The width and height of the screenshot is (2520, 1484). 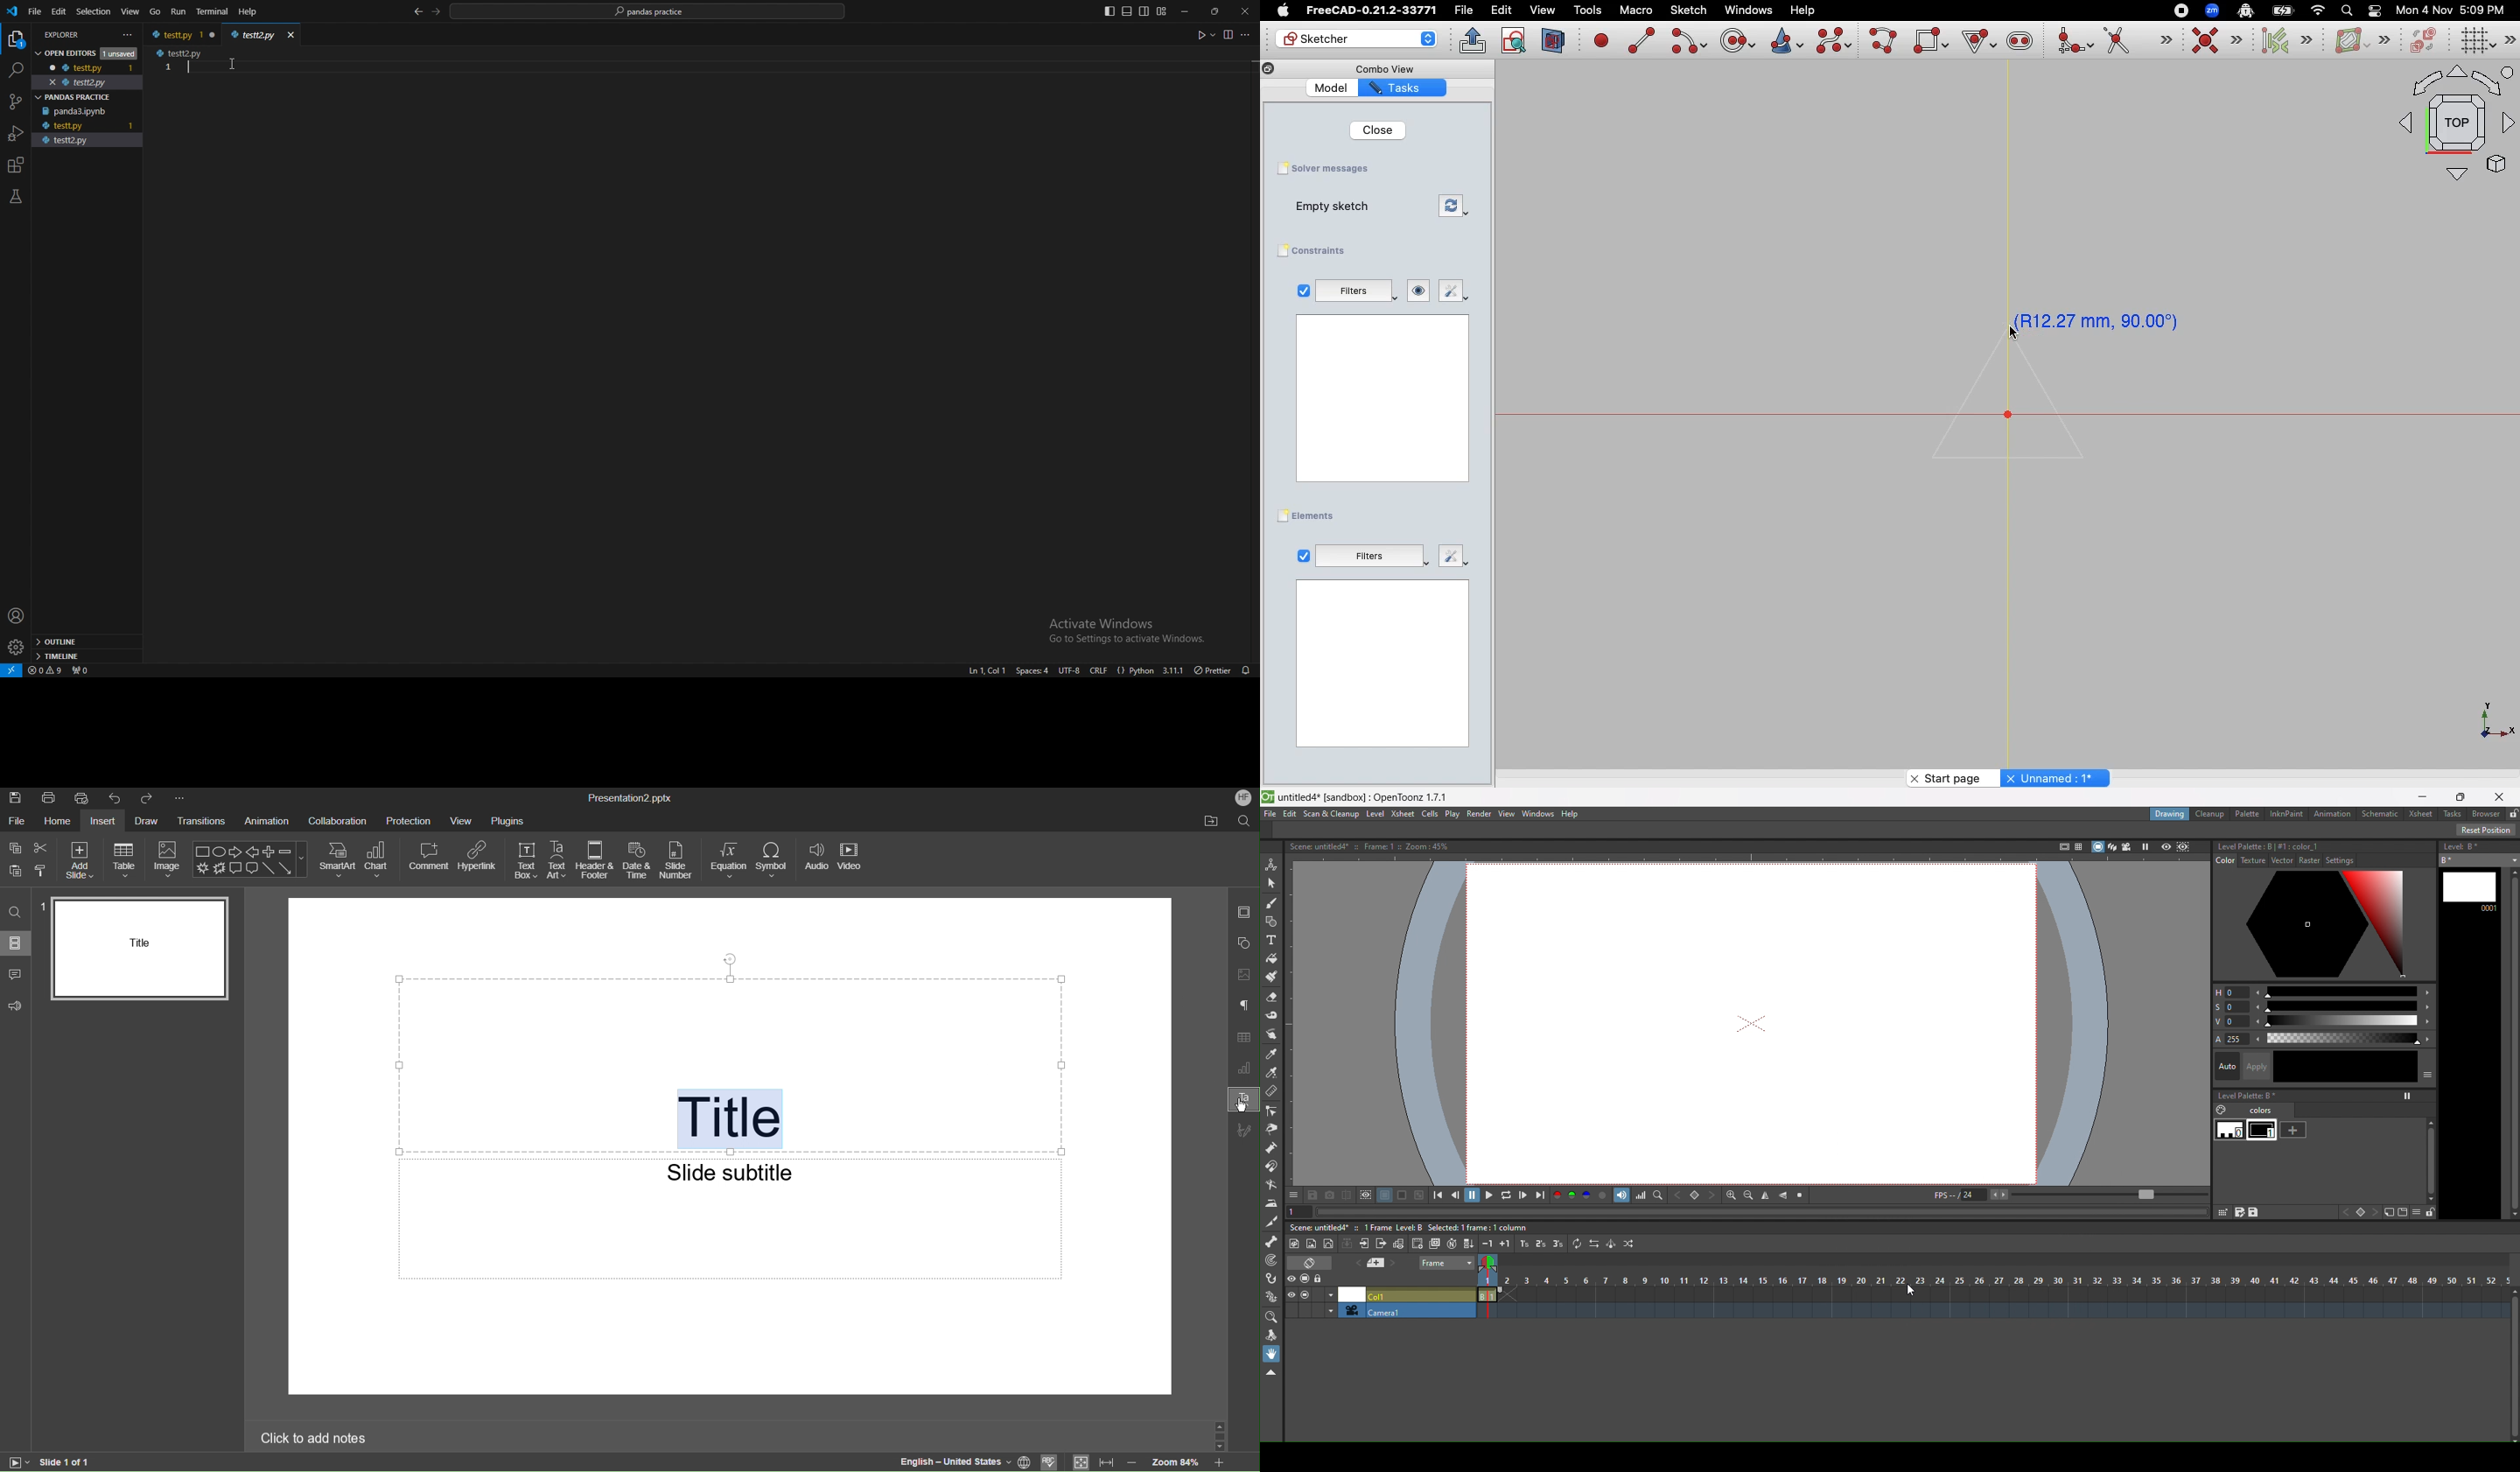 I want to click on soundtrack, so click(x=1622, y=1195).